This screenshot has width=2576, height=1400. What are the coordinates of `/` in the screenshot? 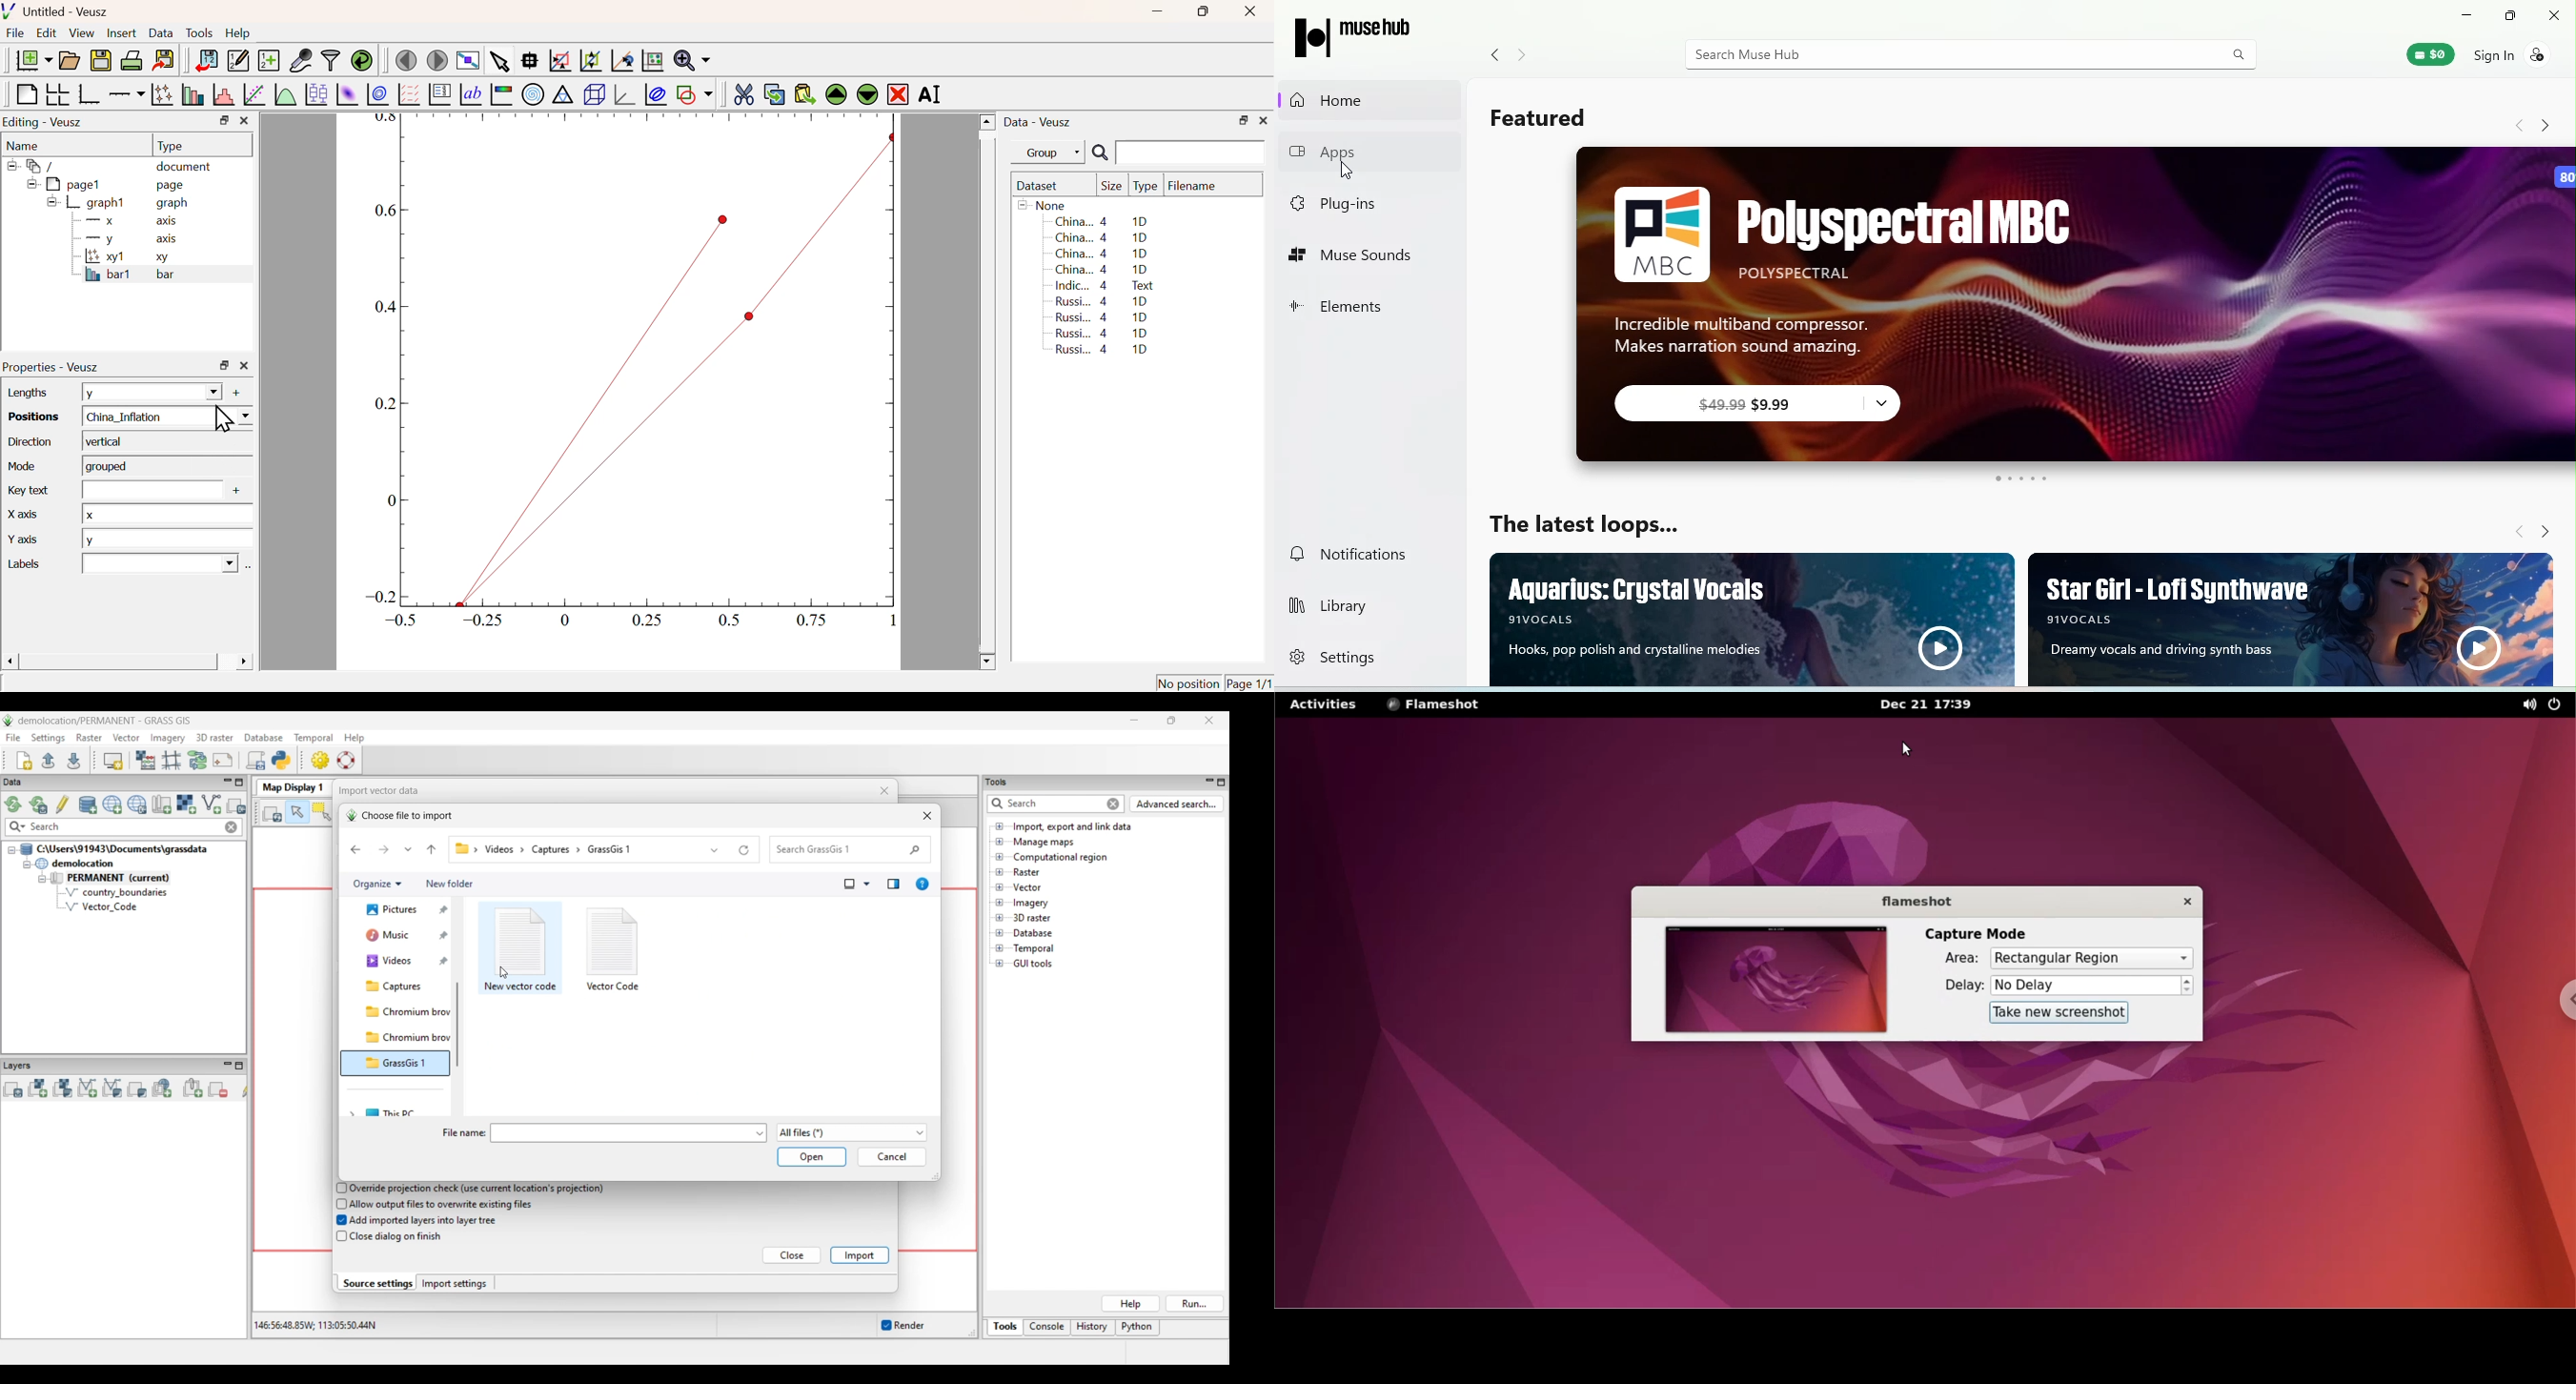 It's located at (33, 166).